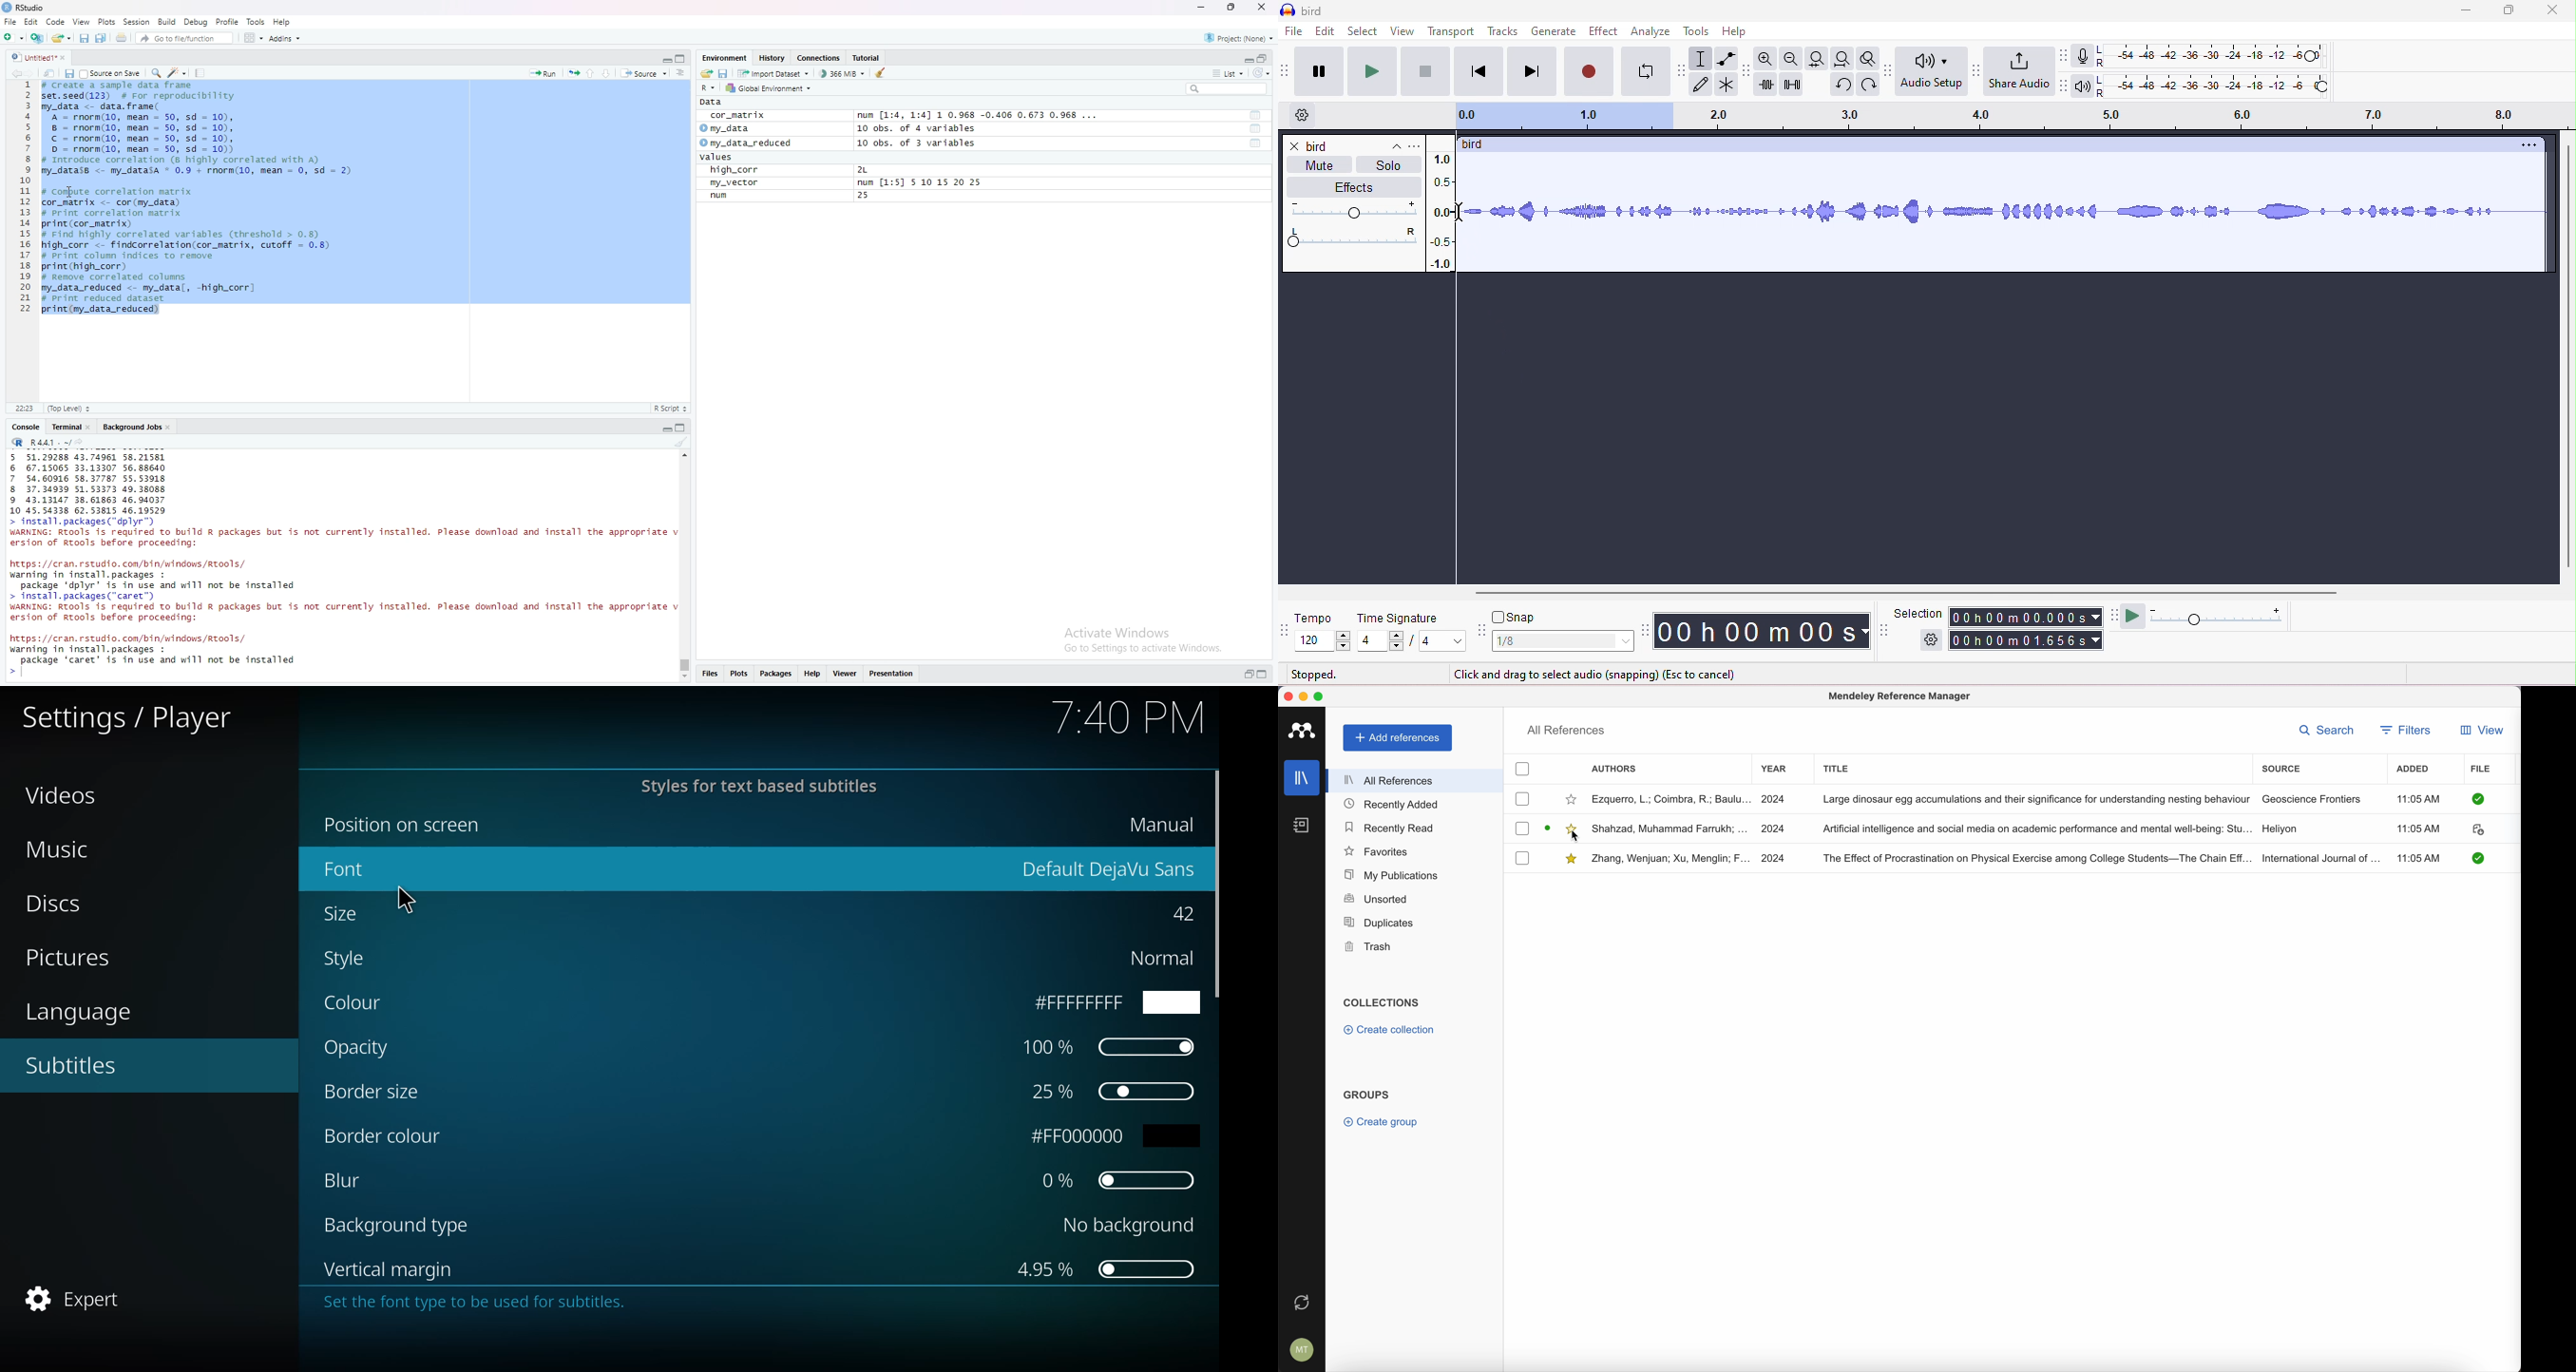  I want to click on clean, so click(682, 441).